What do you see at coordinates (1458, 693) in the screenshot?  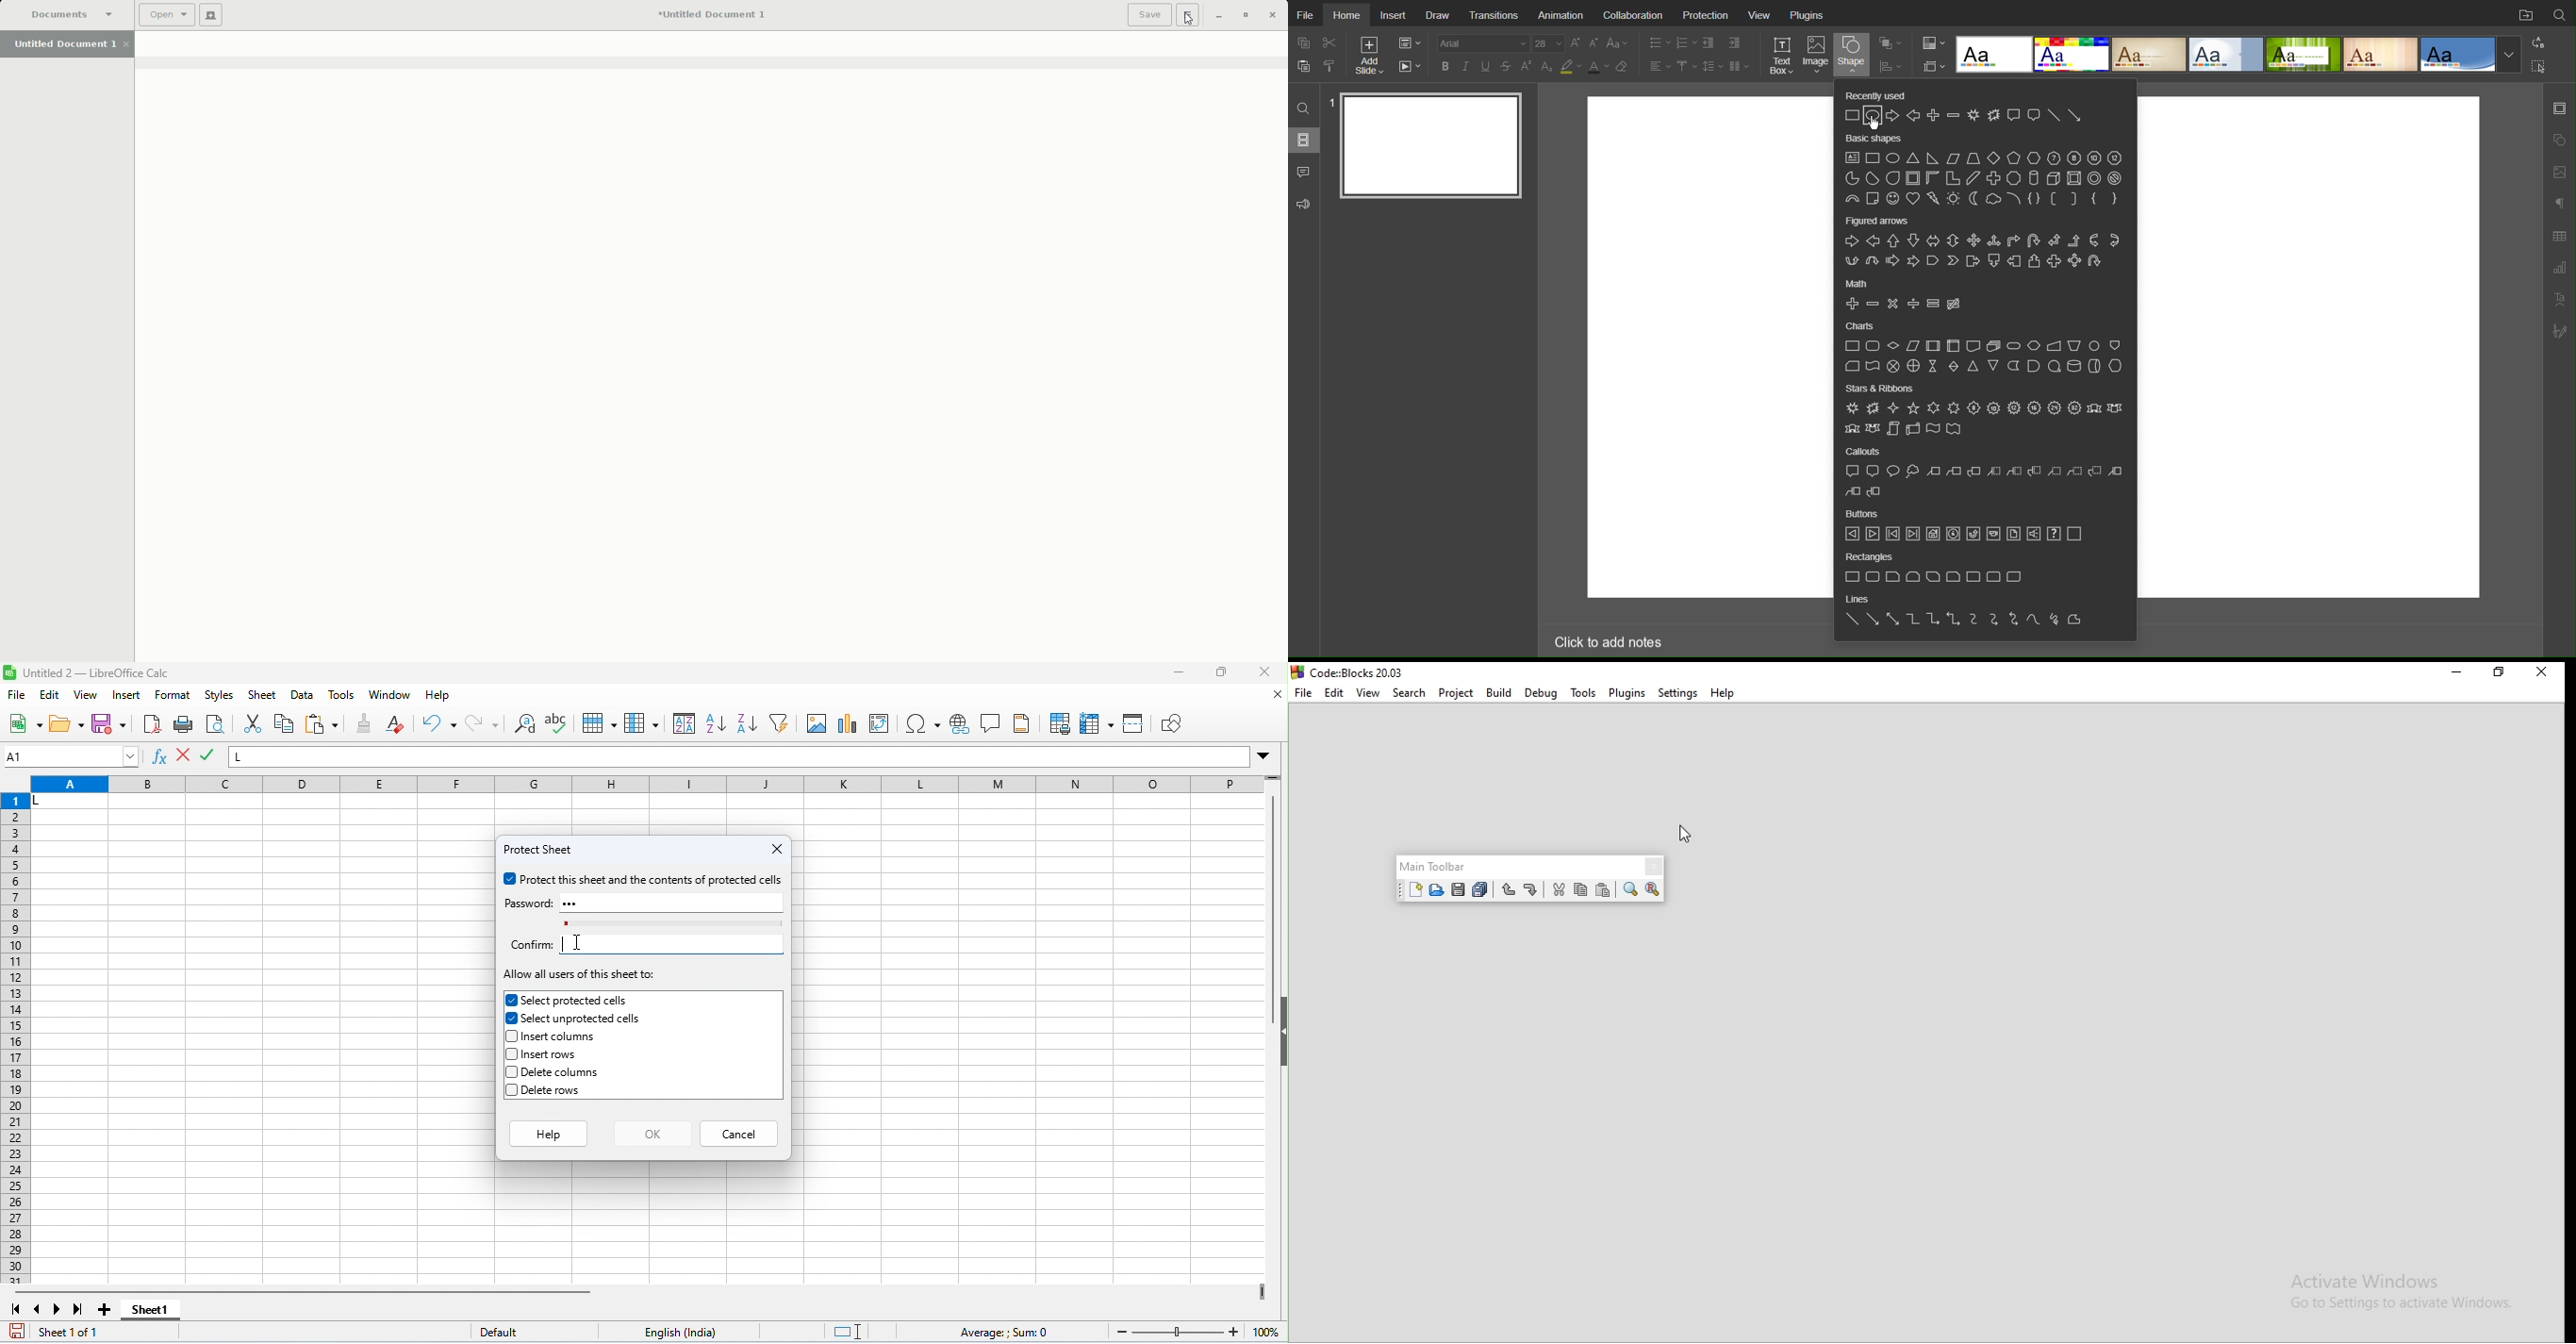 I see `Project ` at bounding box center [1458, 693].